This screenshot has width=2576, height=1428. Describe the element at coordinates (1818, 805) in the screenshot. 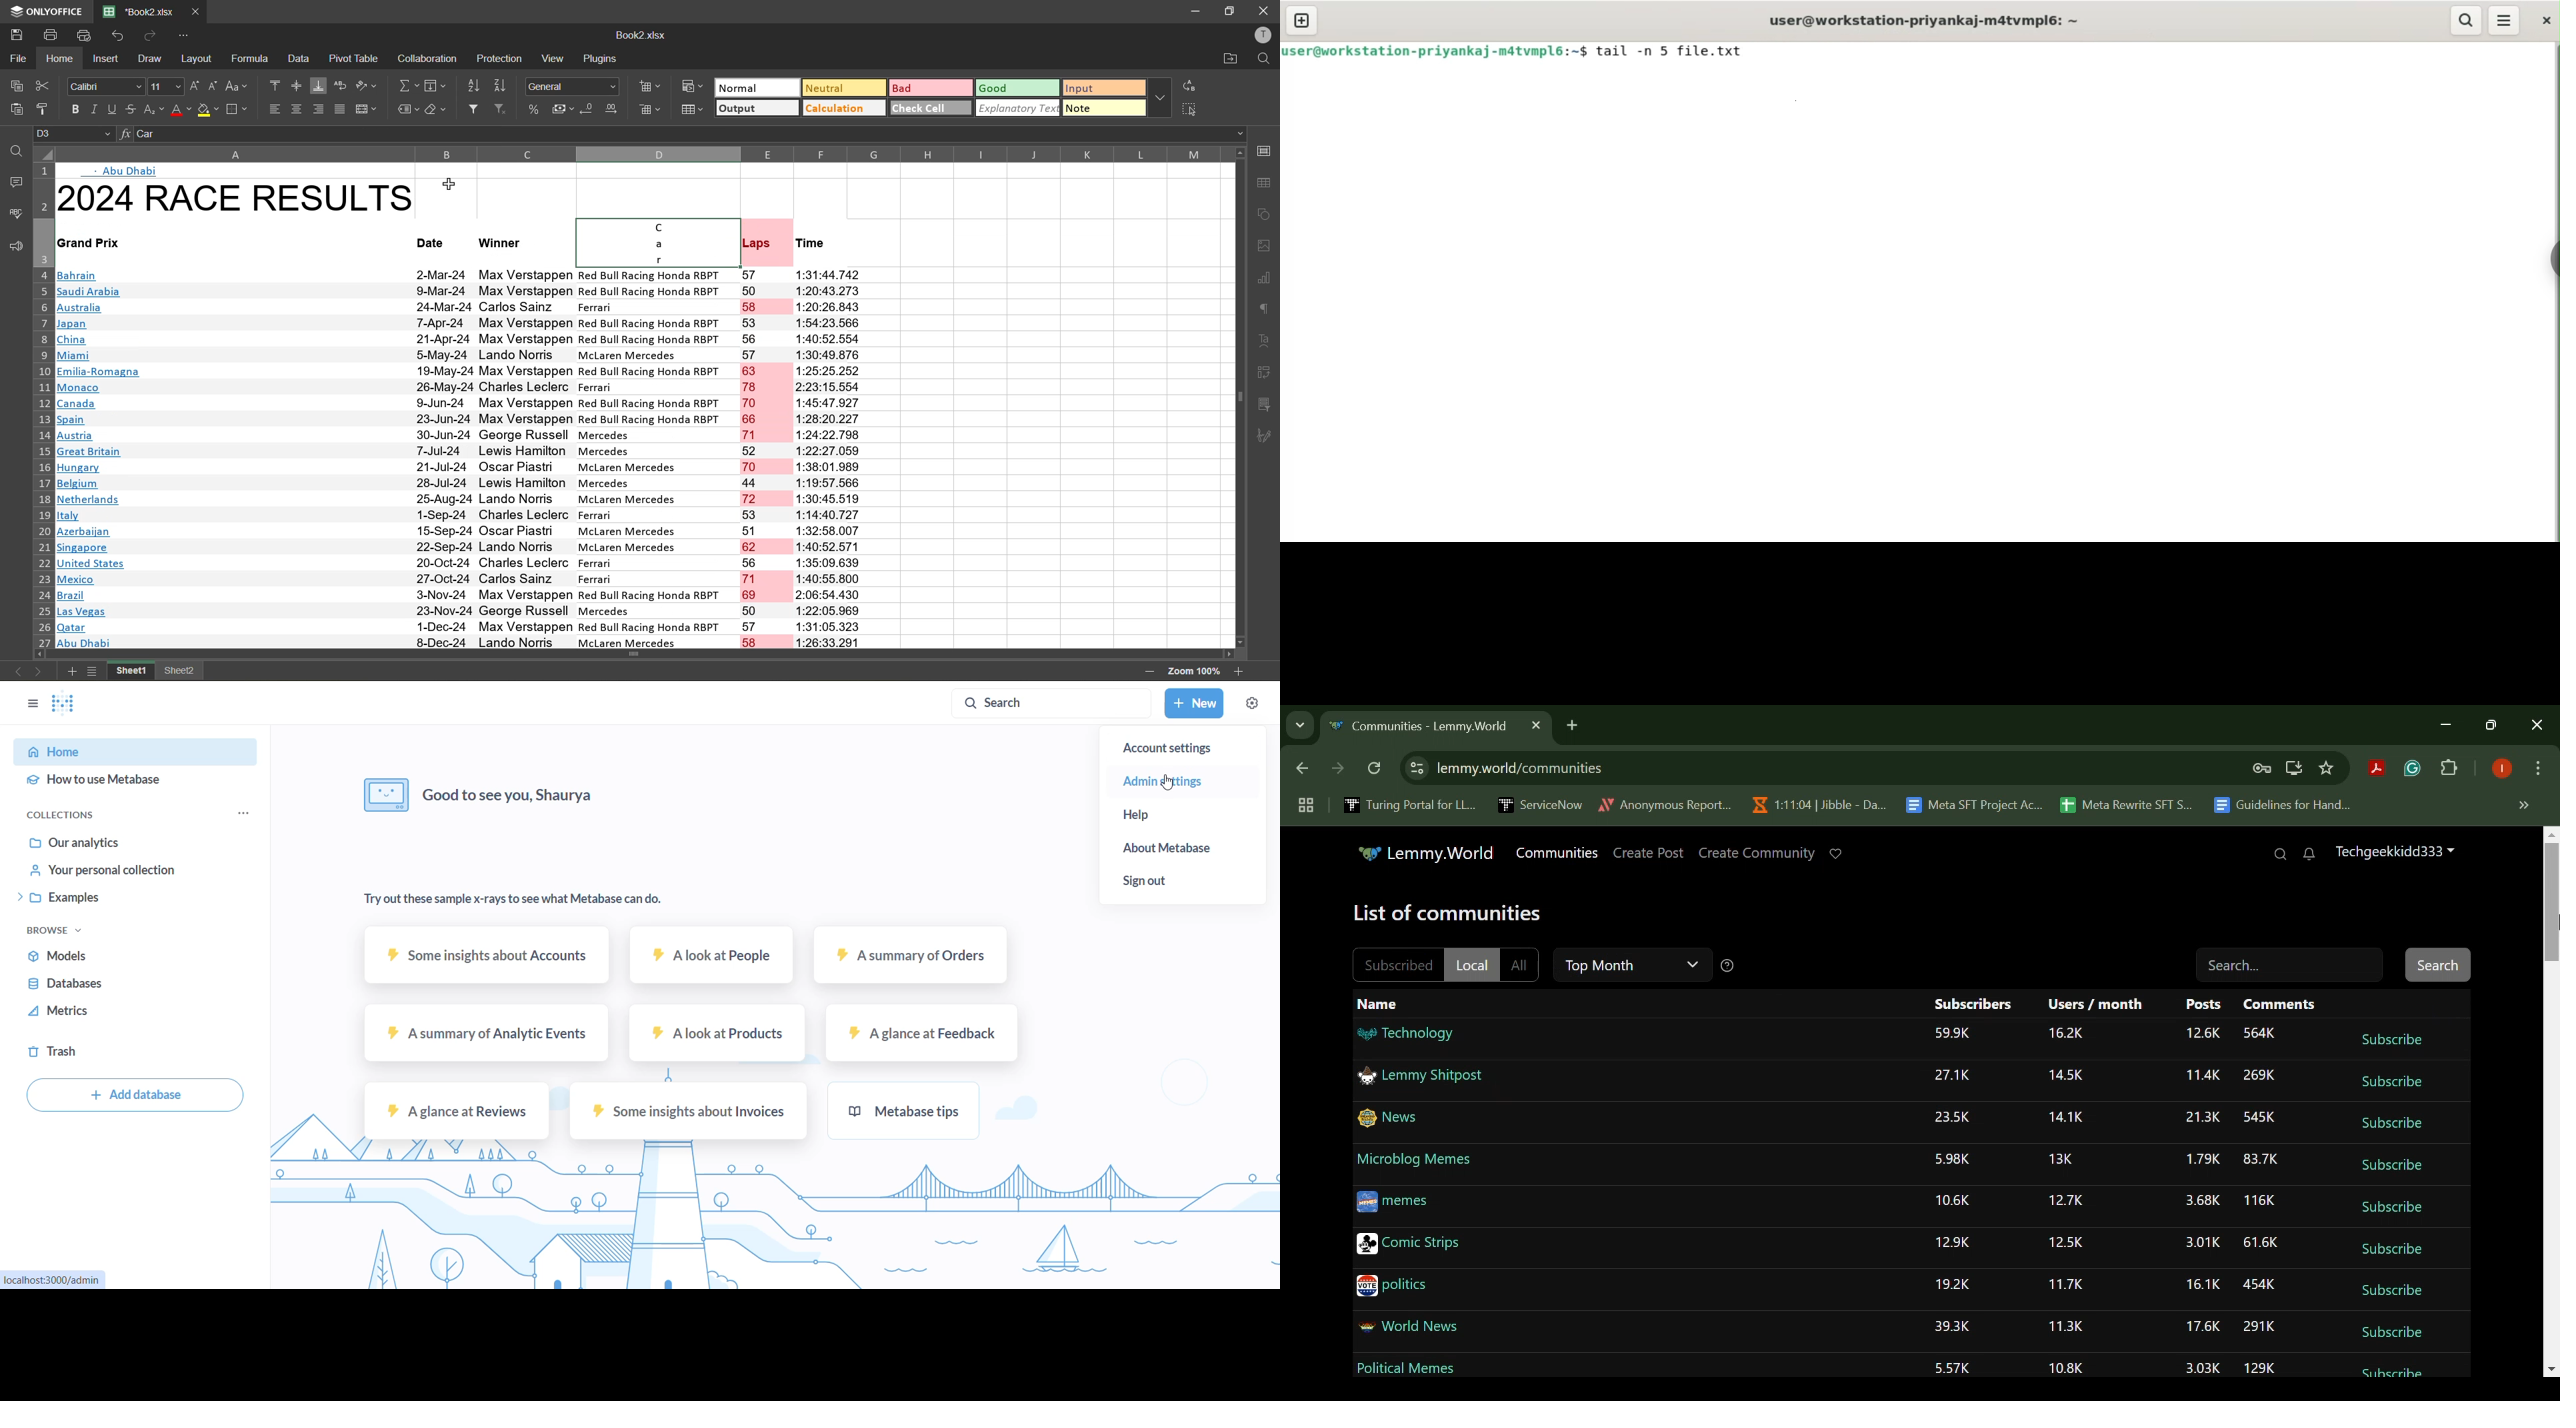

I see `1:11:04 | Jibble - Da...` at that location.